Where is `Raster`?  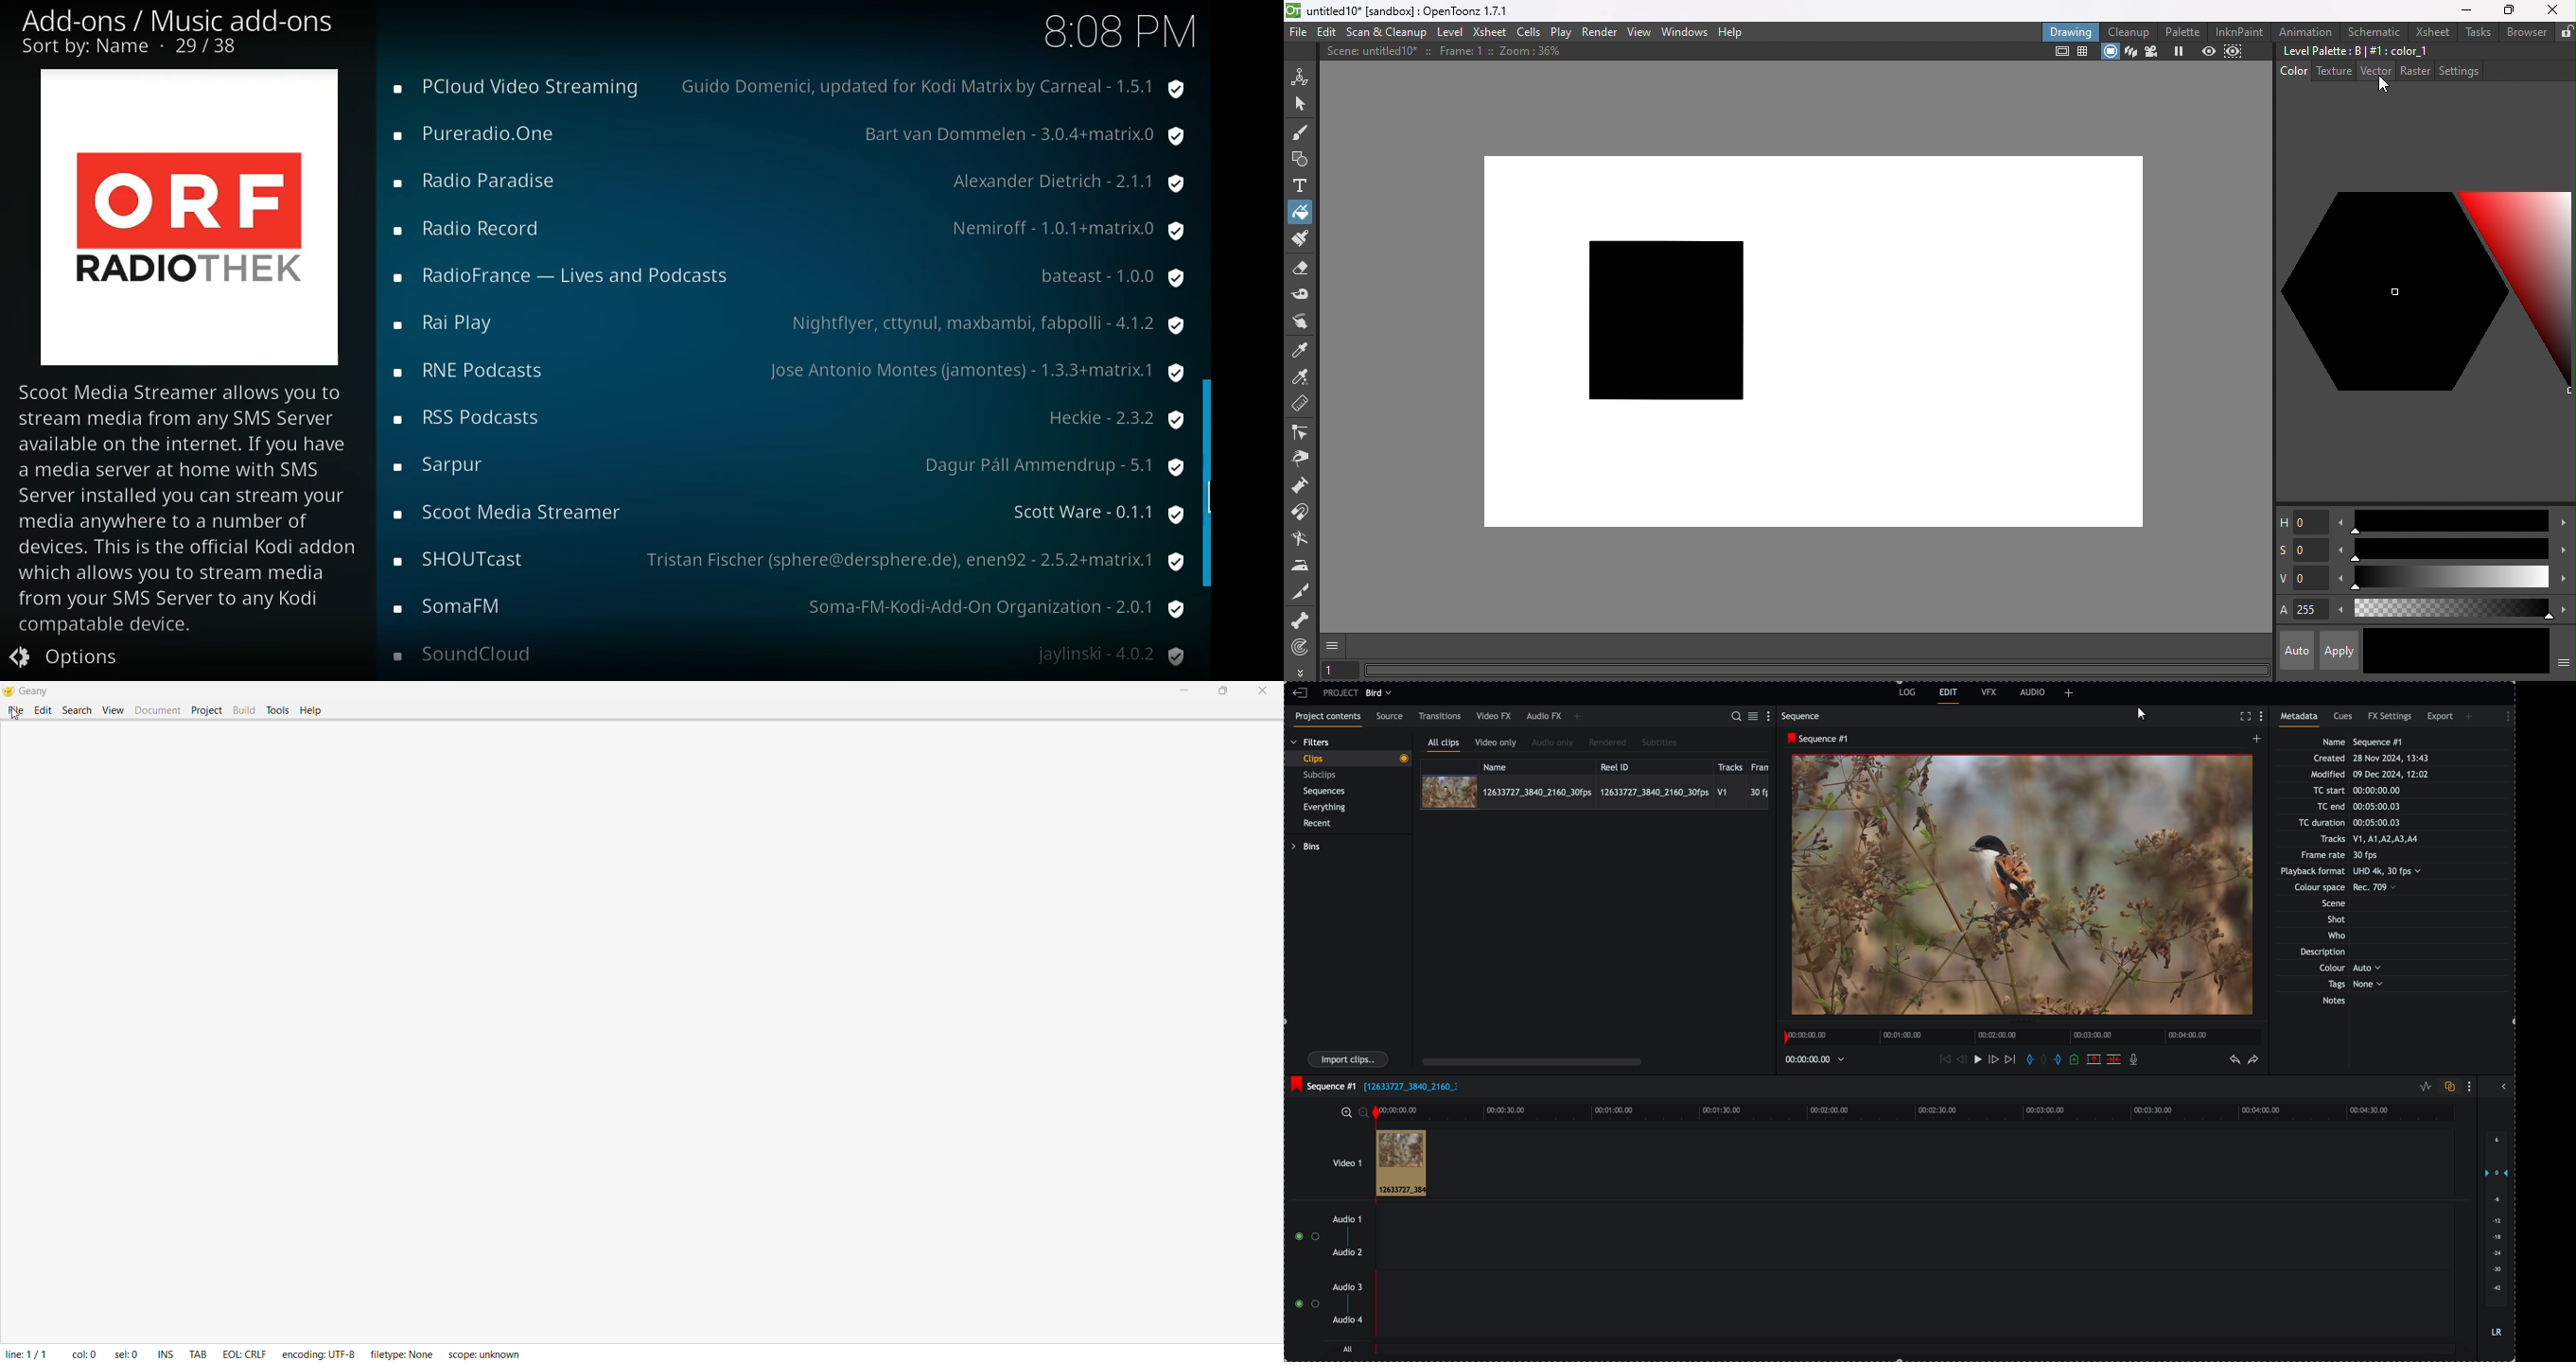
Raster is located at coordinates (2415, 72).